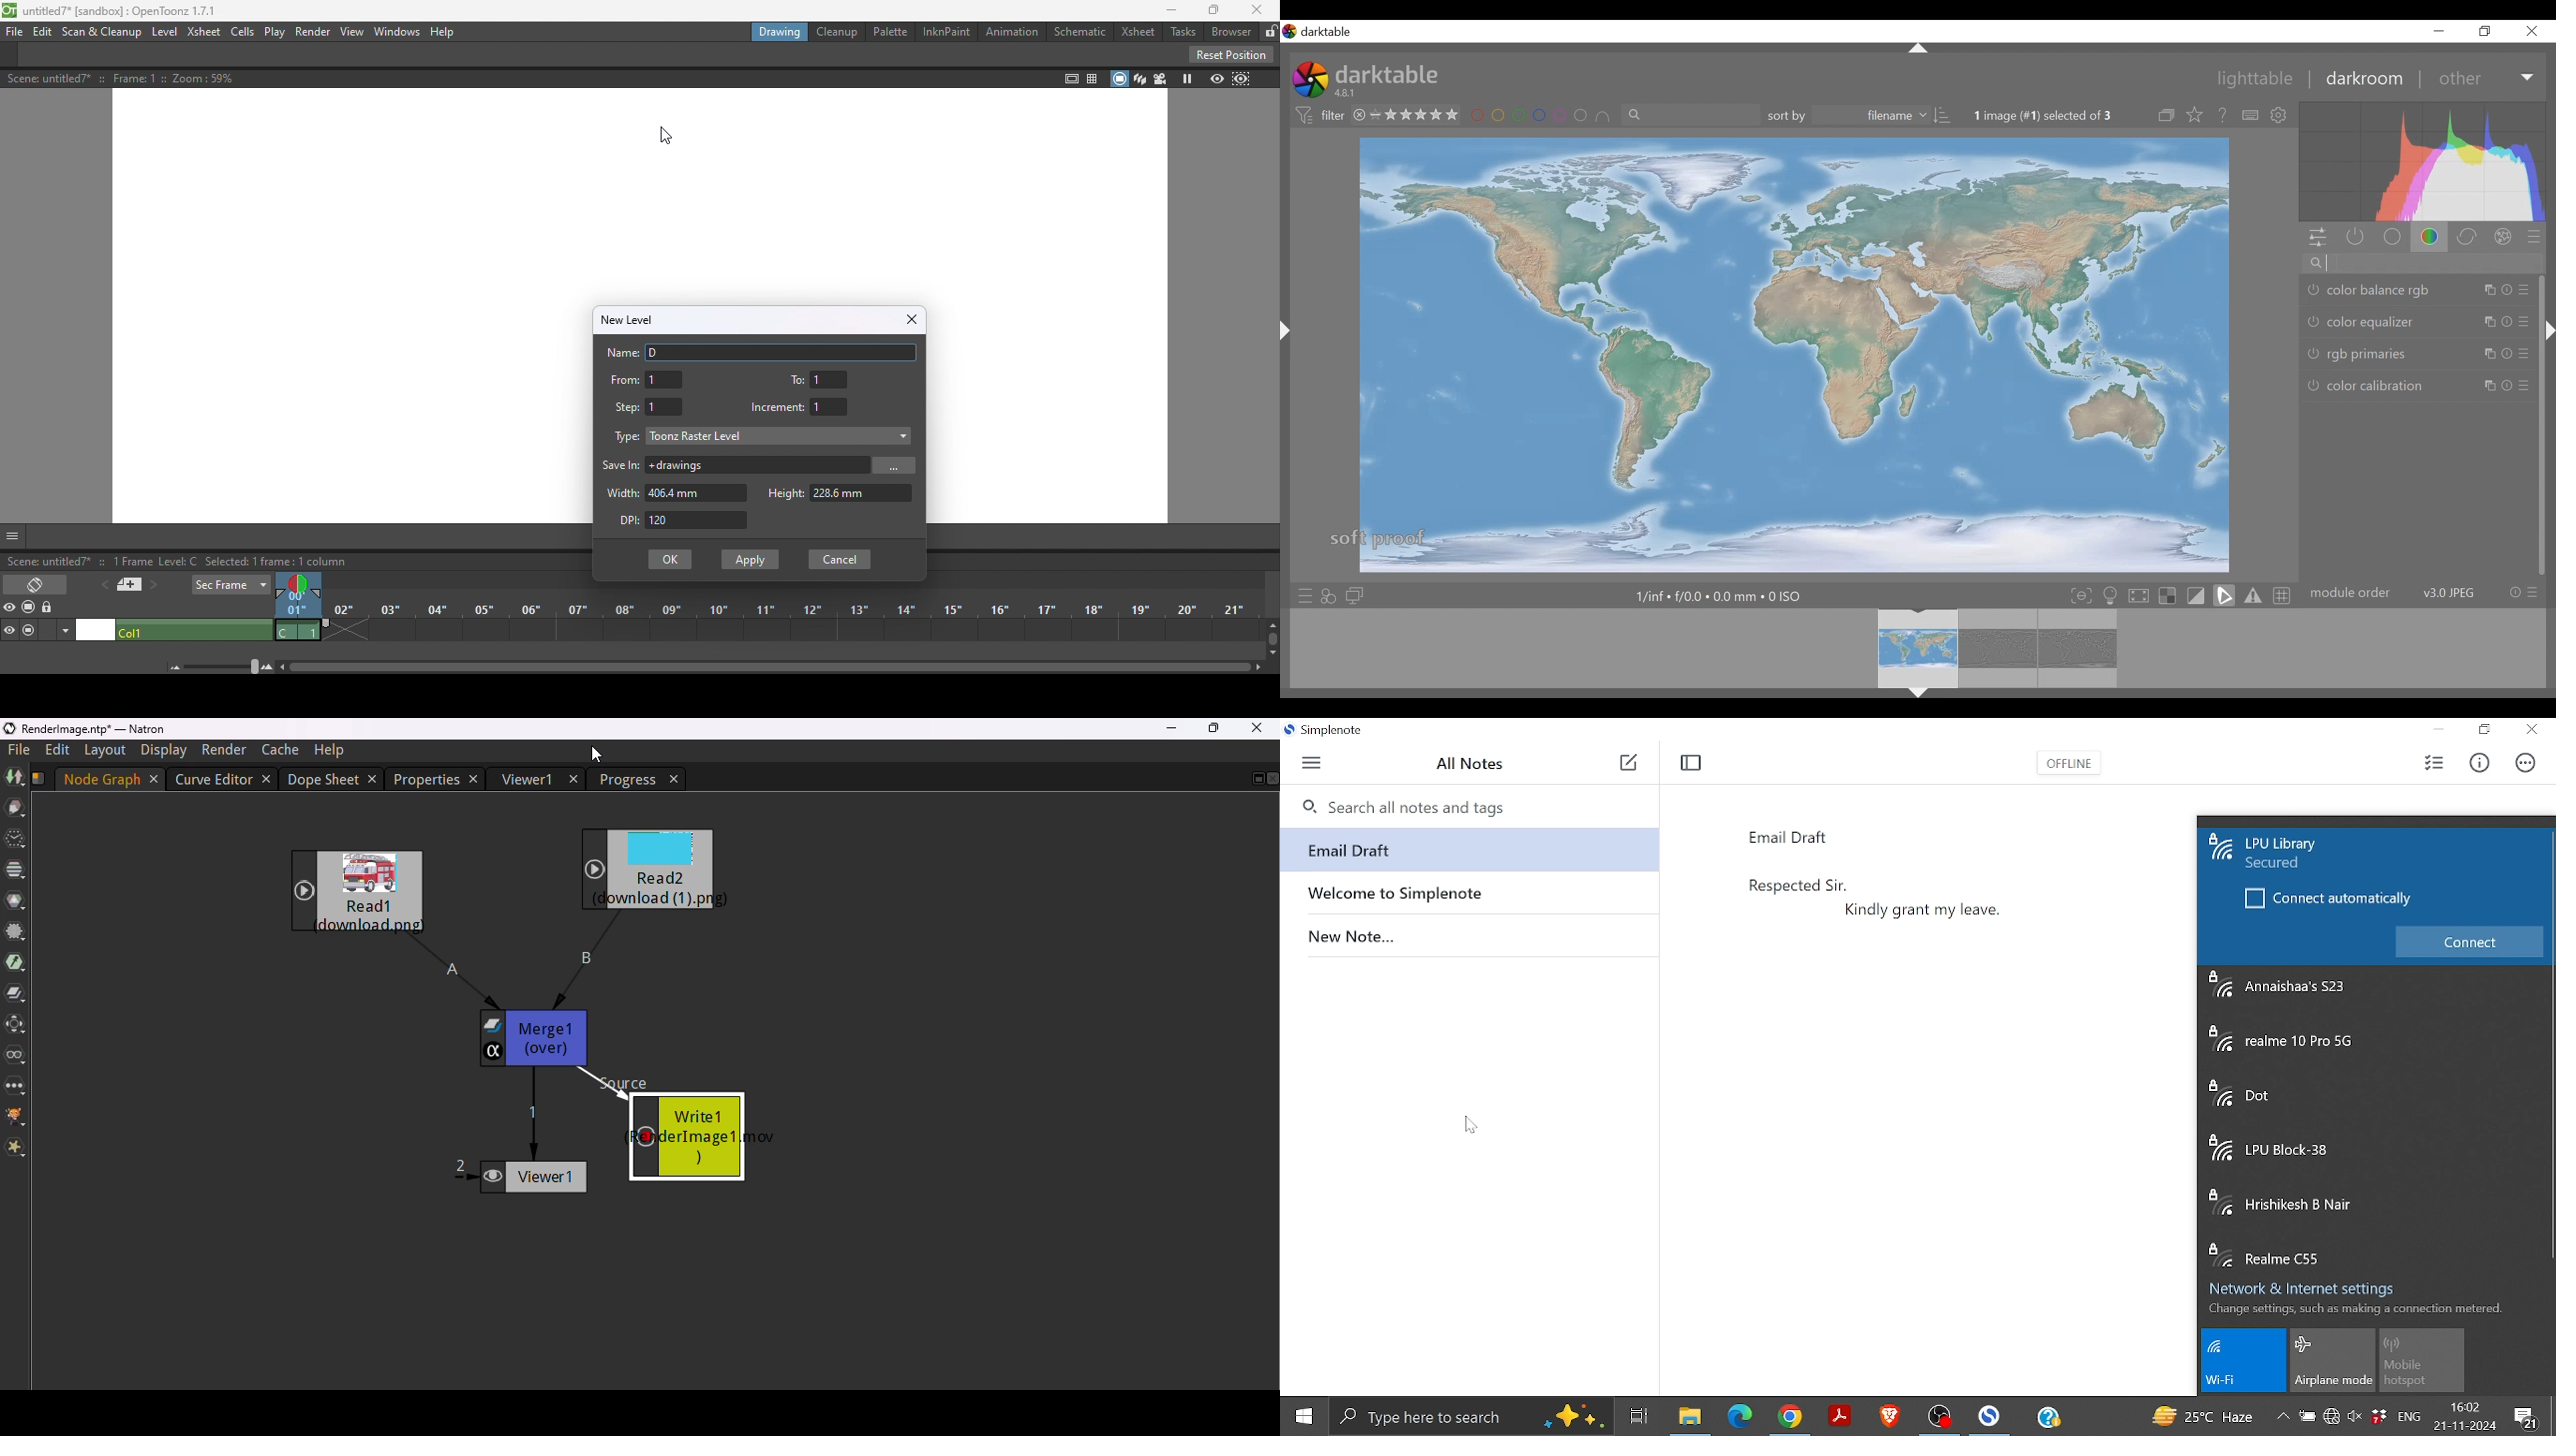 The image size is (2576, 1456). What do you see at coordinates (1891, 1415) in the screenshot?
I see `Brave browser` at bounding box center [1891, 1415].